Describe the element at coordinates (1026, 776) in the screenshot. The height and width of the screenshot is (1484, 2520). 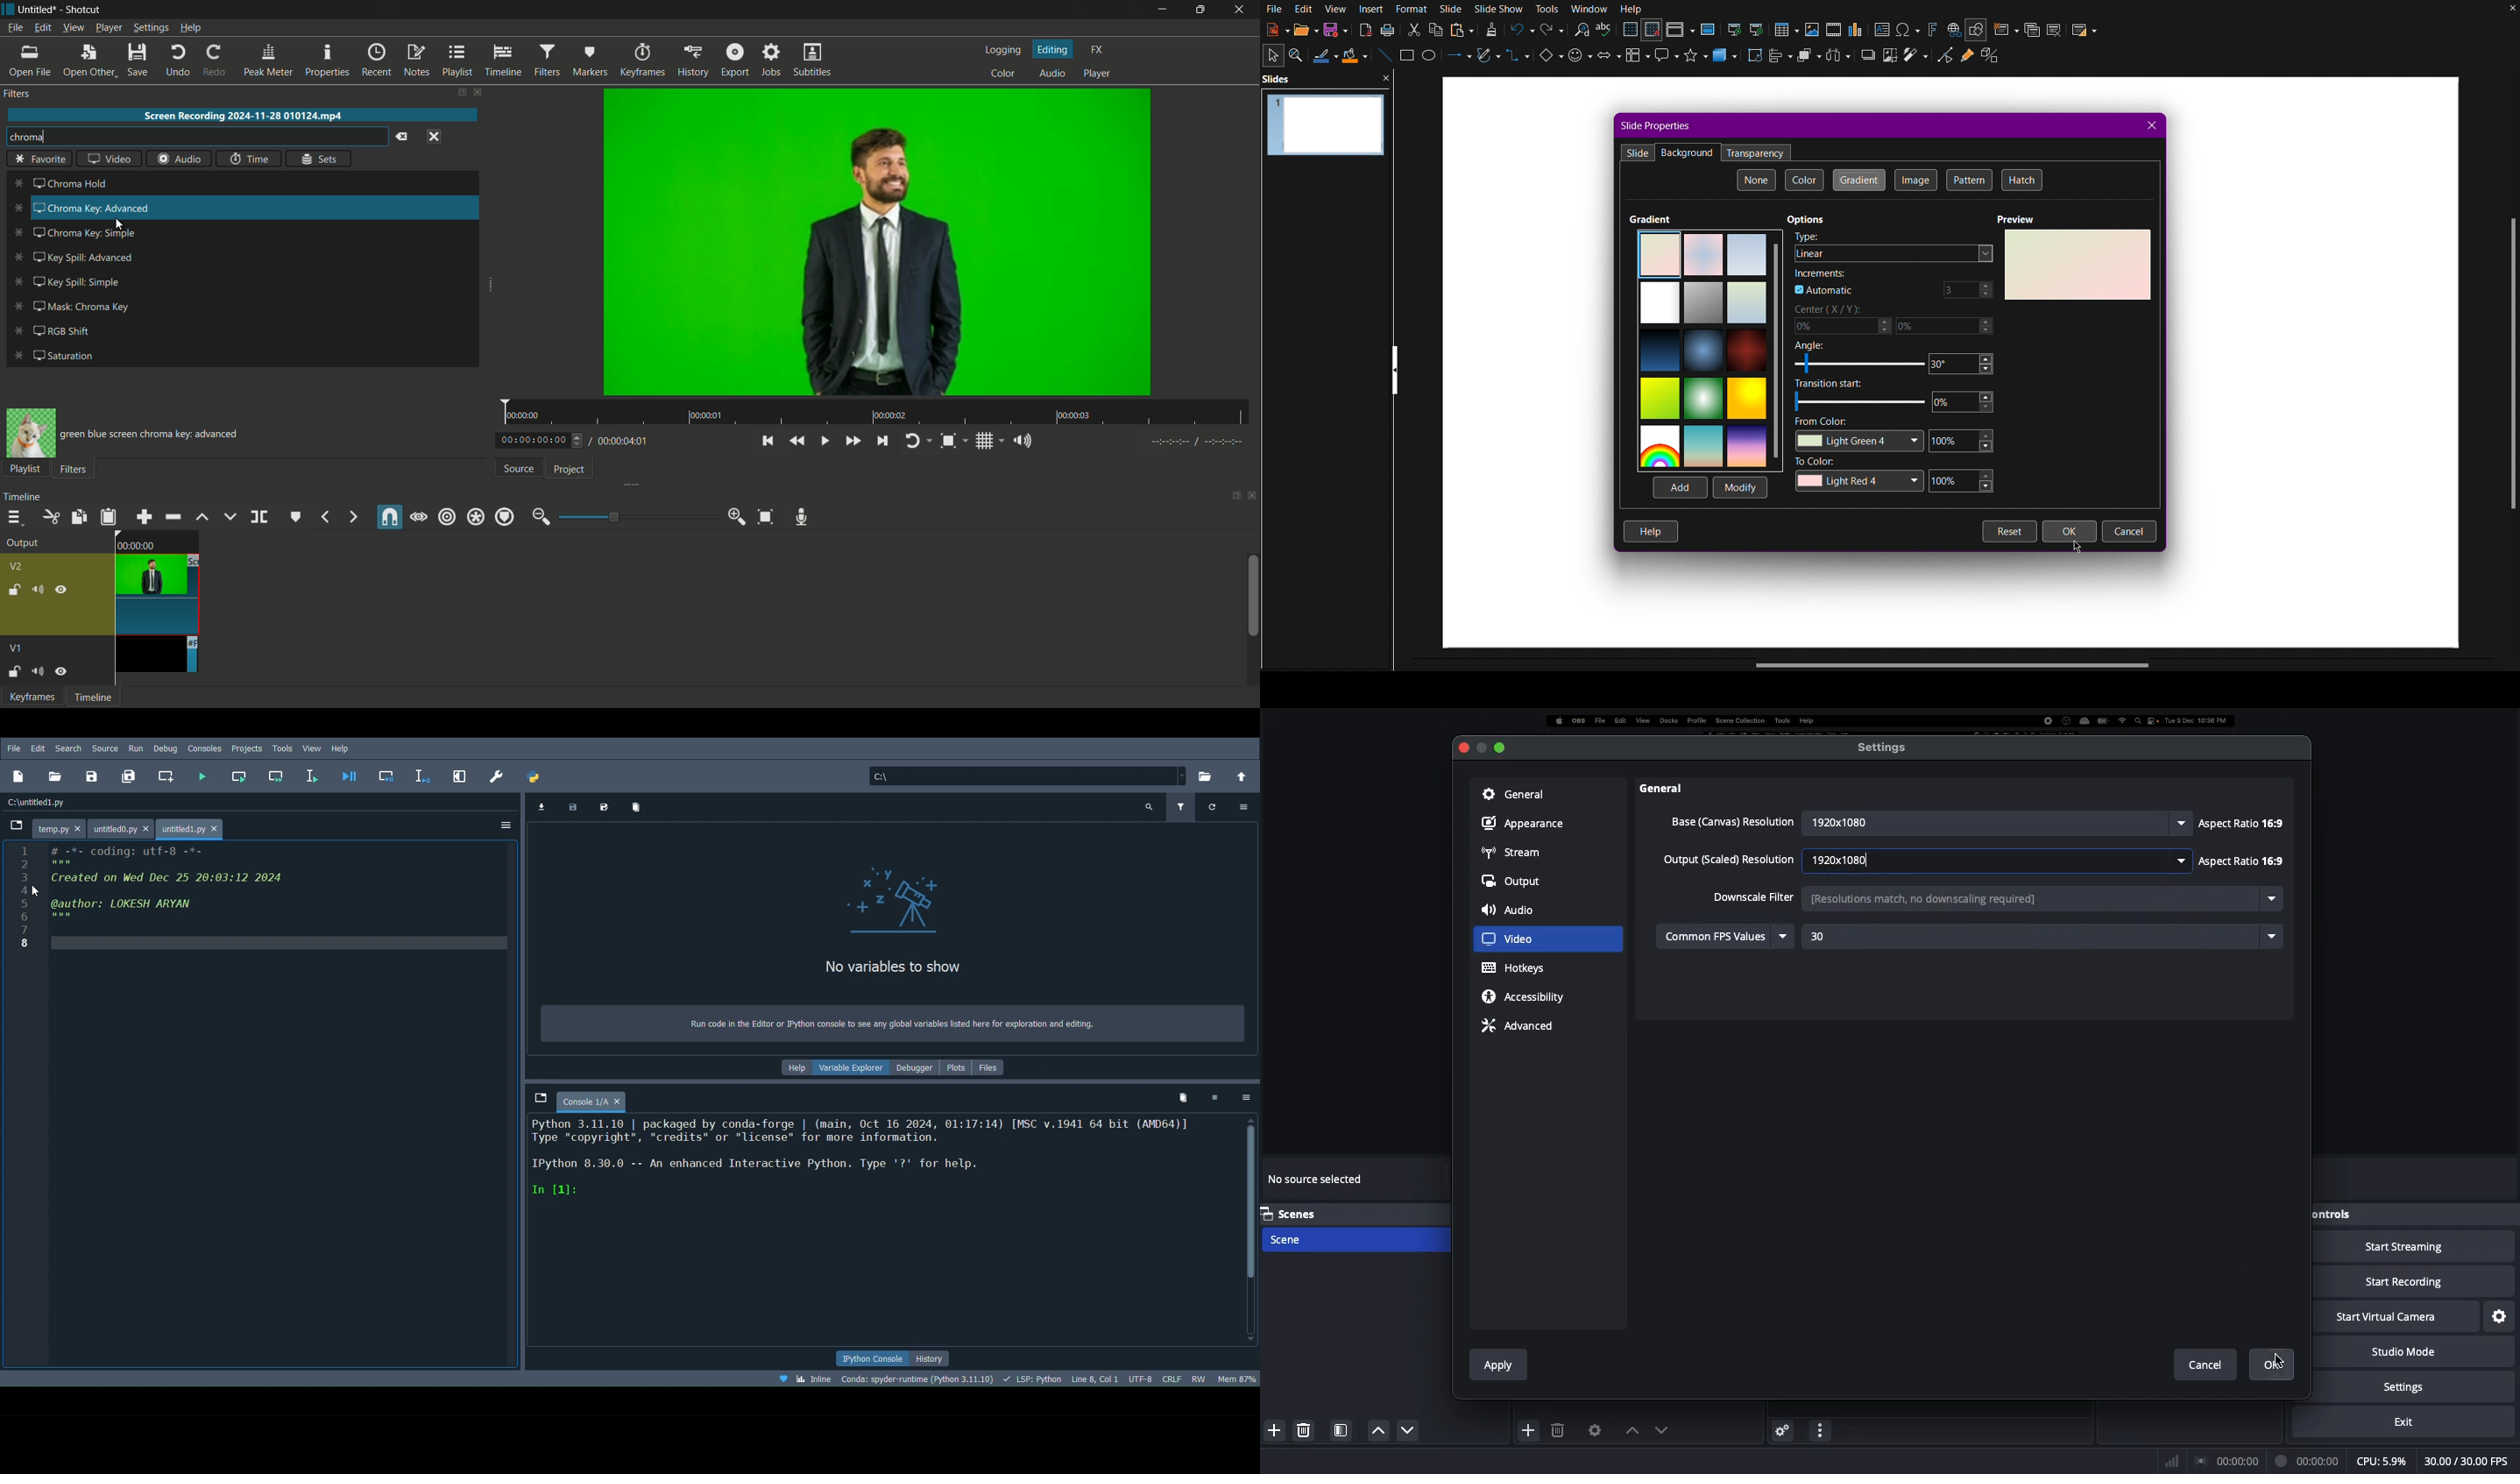
I see `C: (file path)` at that location.